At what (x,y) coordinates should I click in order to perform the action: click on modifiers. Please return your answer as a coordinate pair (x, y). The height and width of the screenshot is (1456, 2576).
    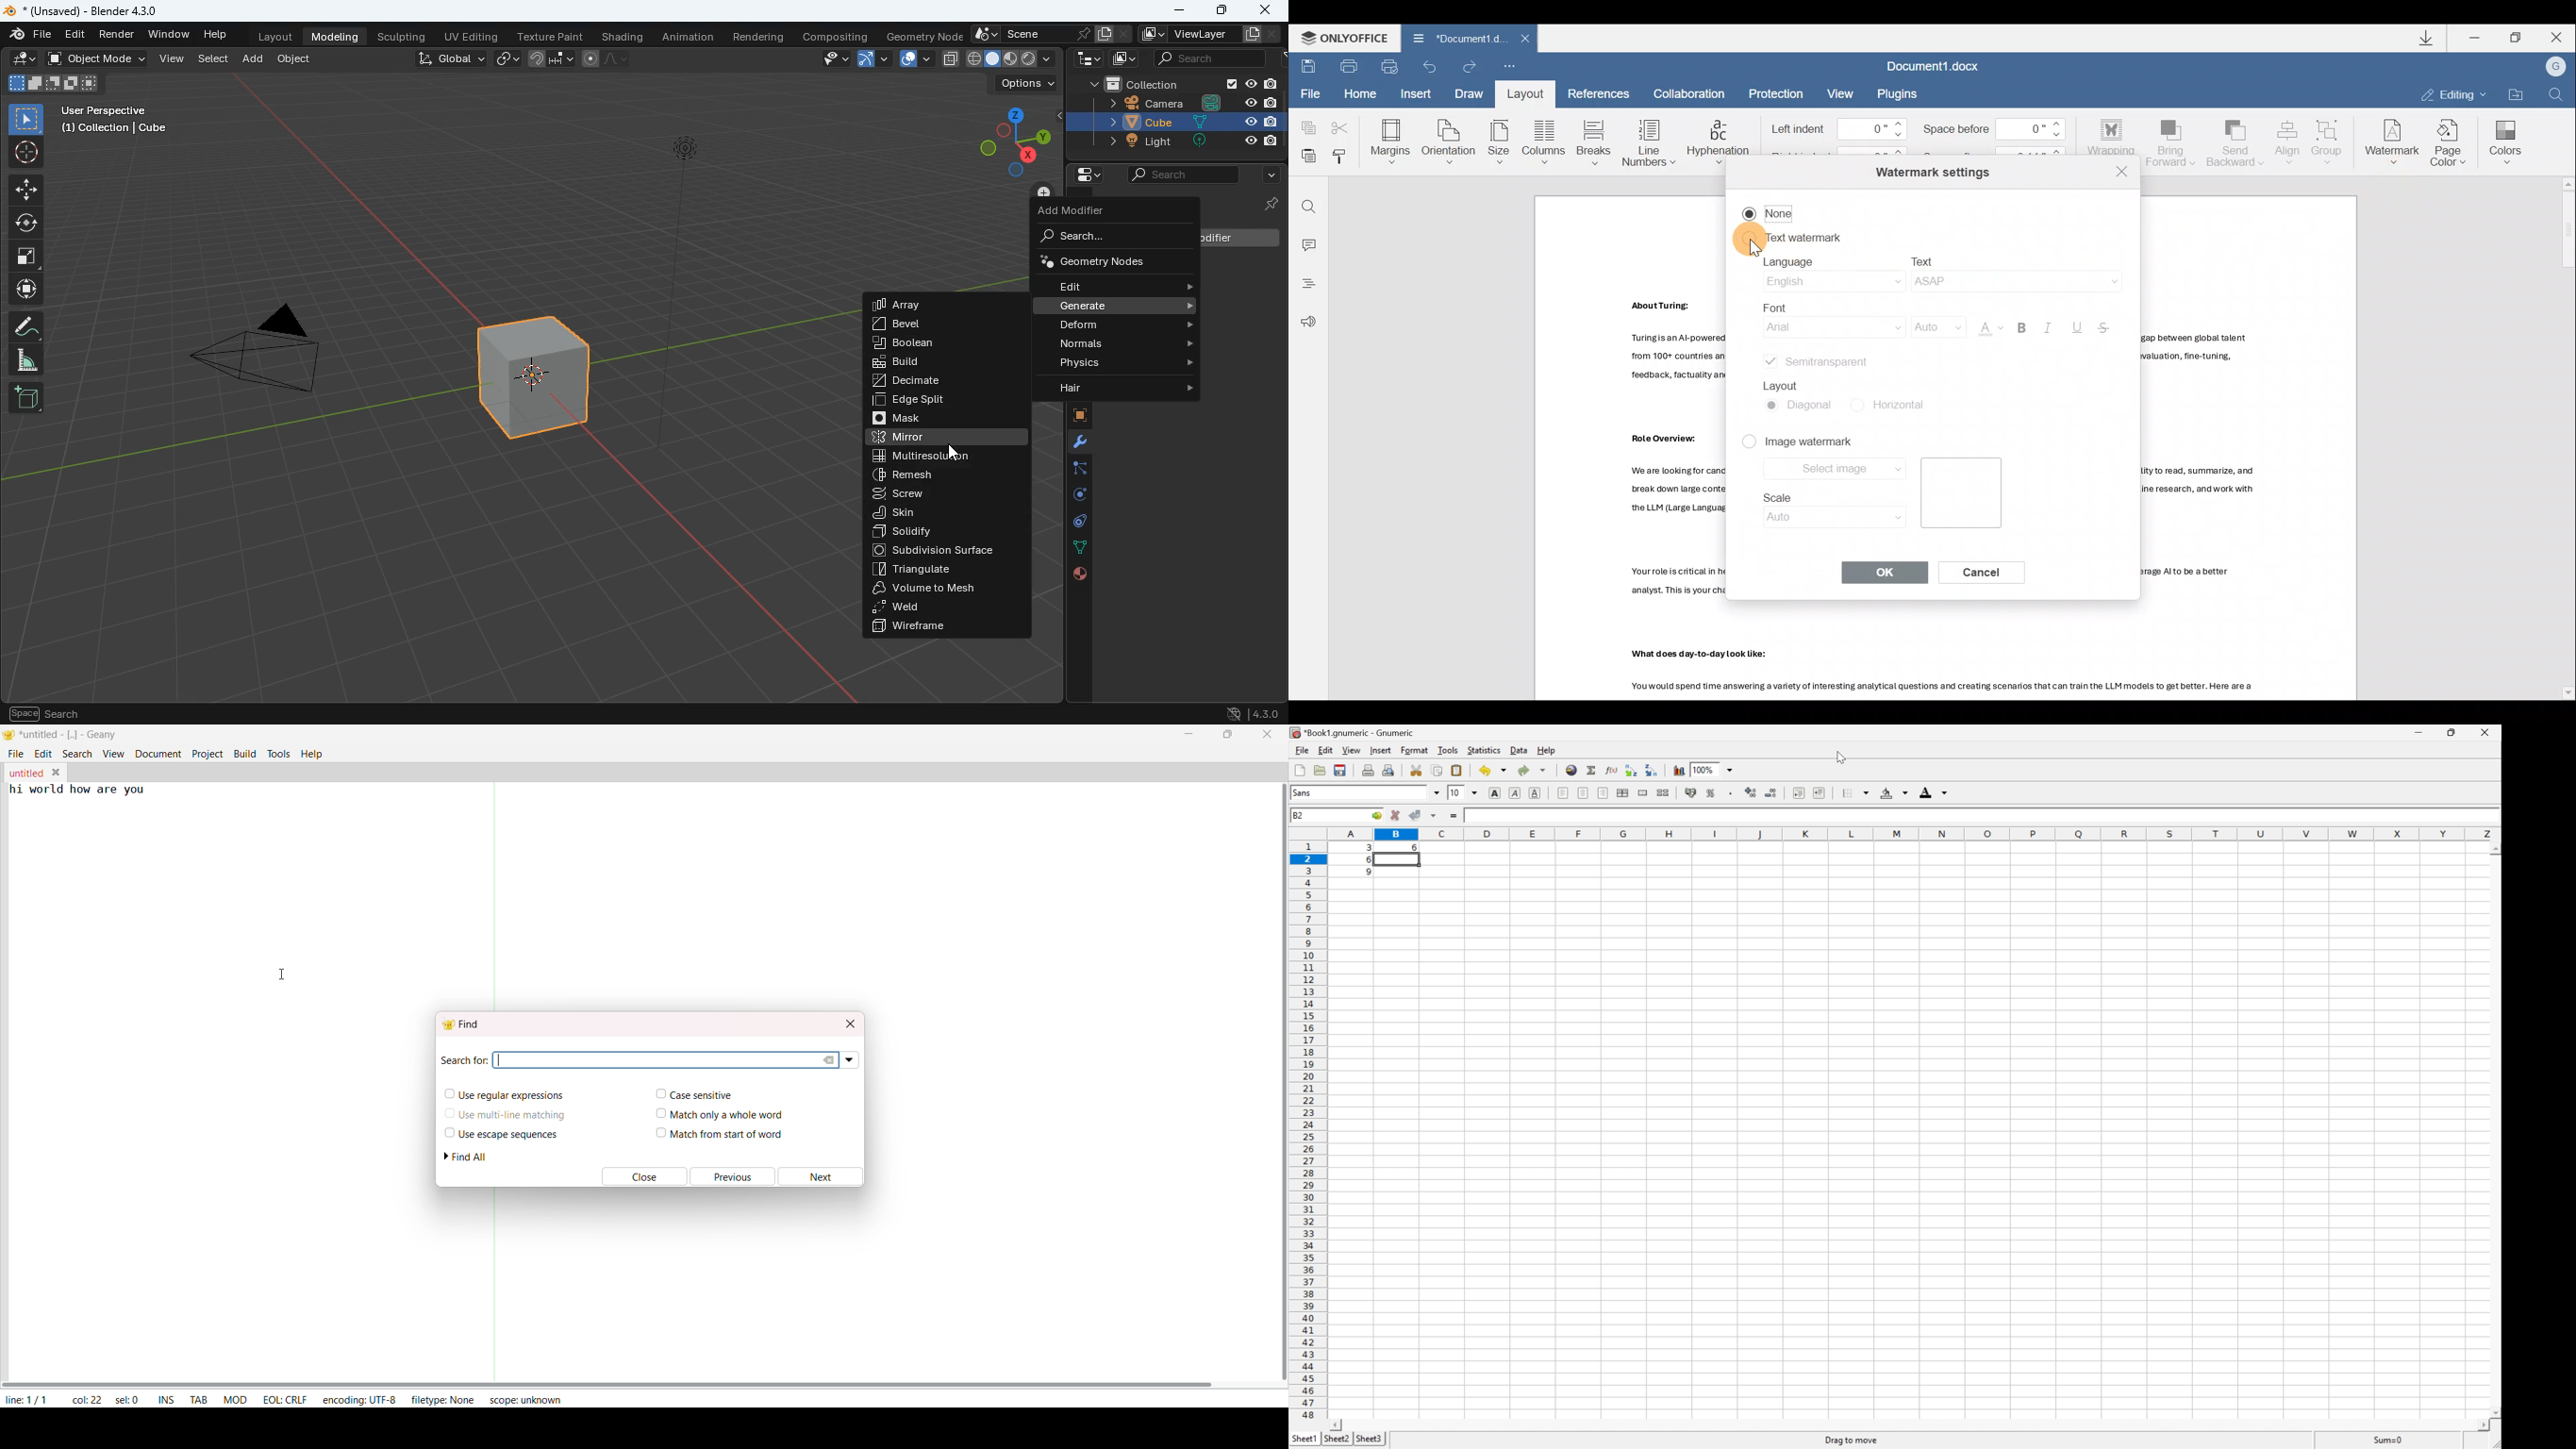
    Looking at the image, I should click on (1072, 443).